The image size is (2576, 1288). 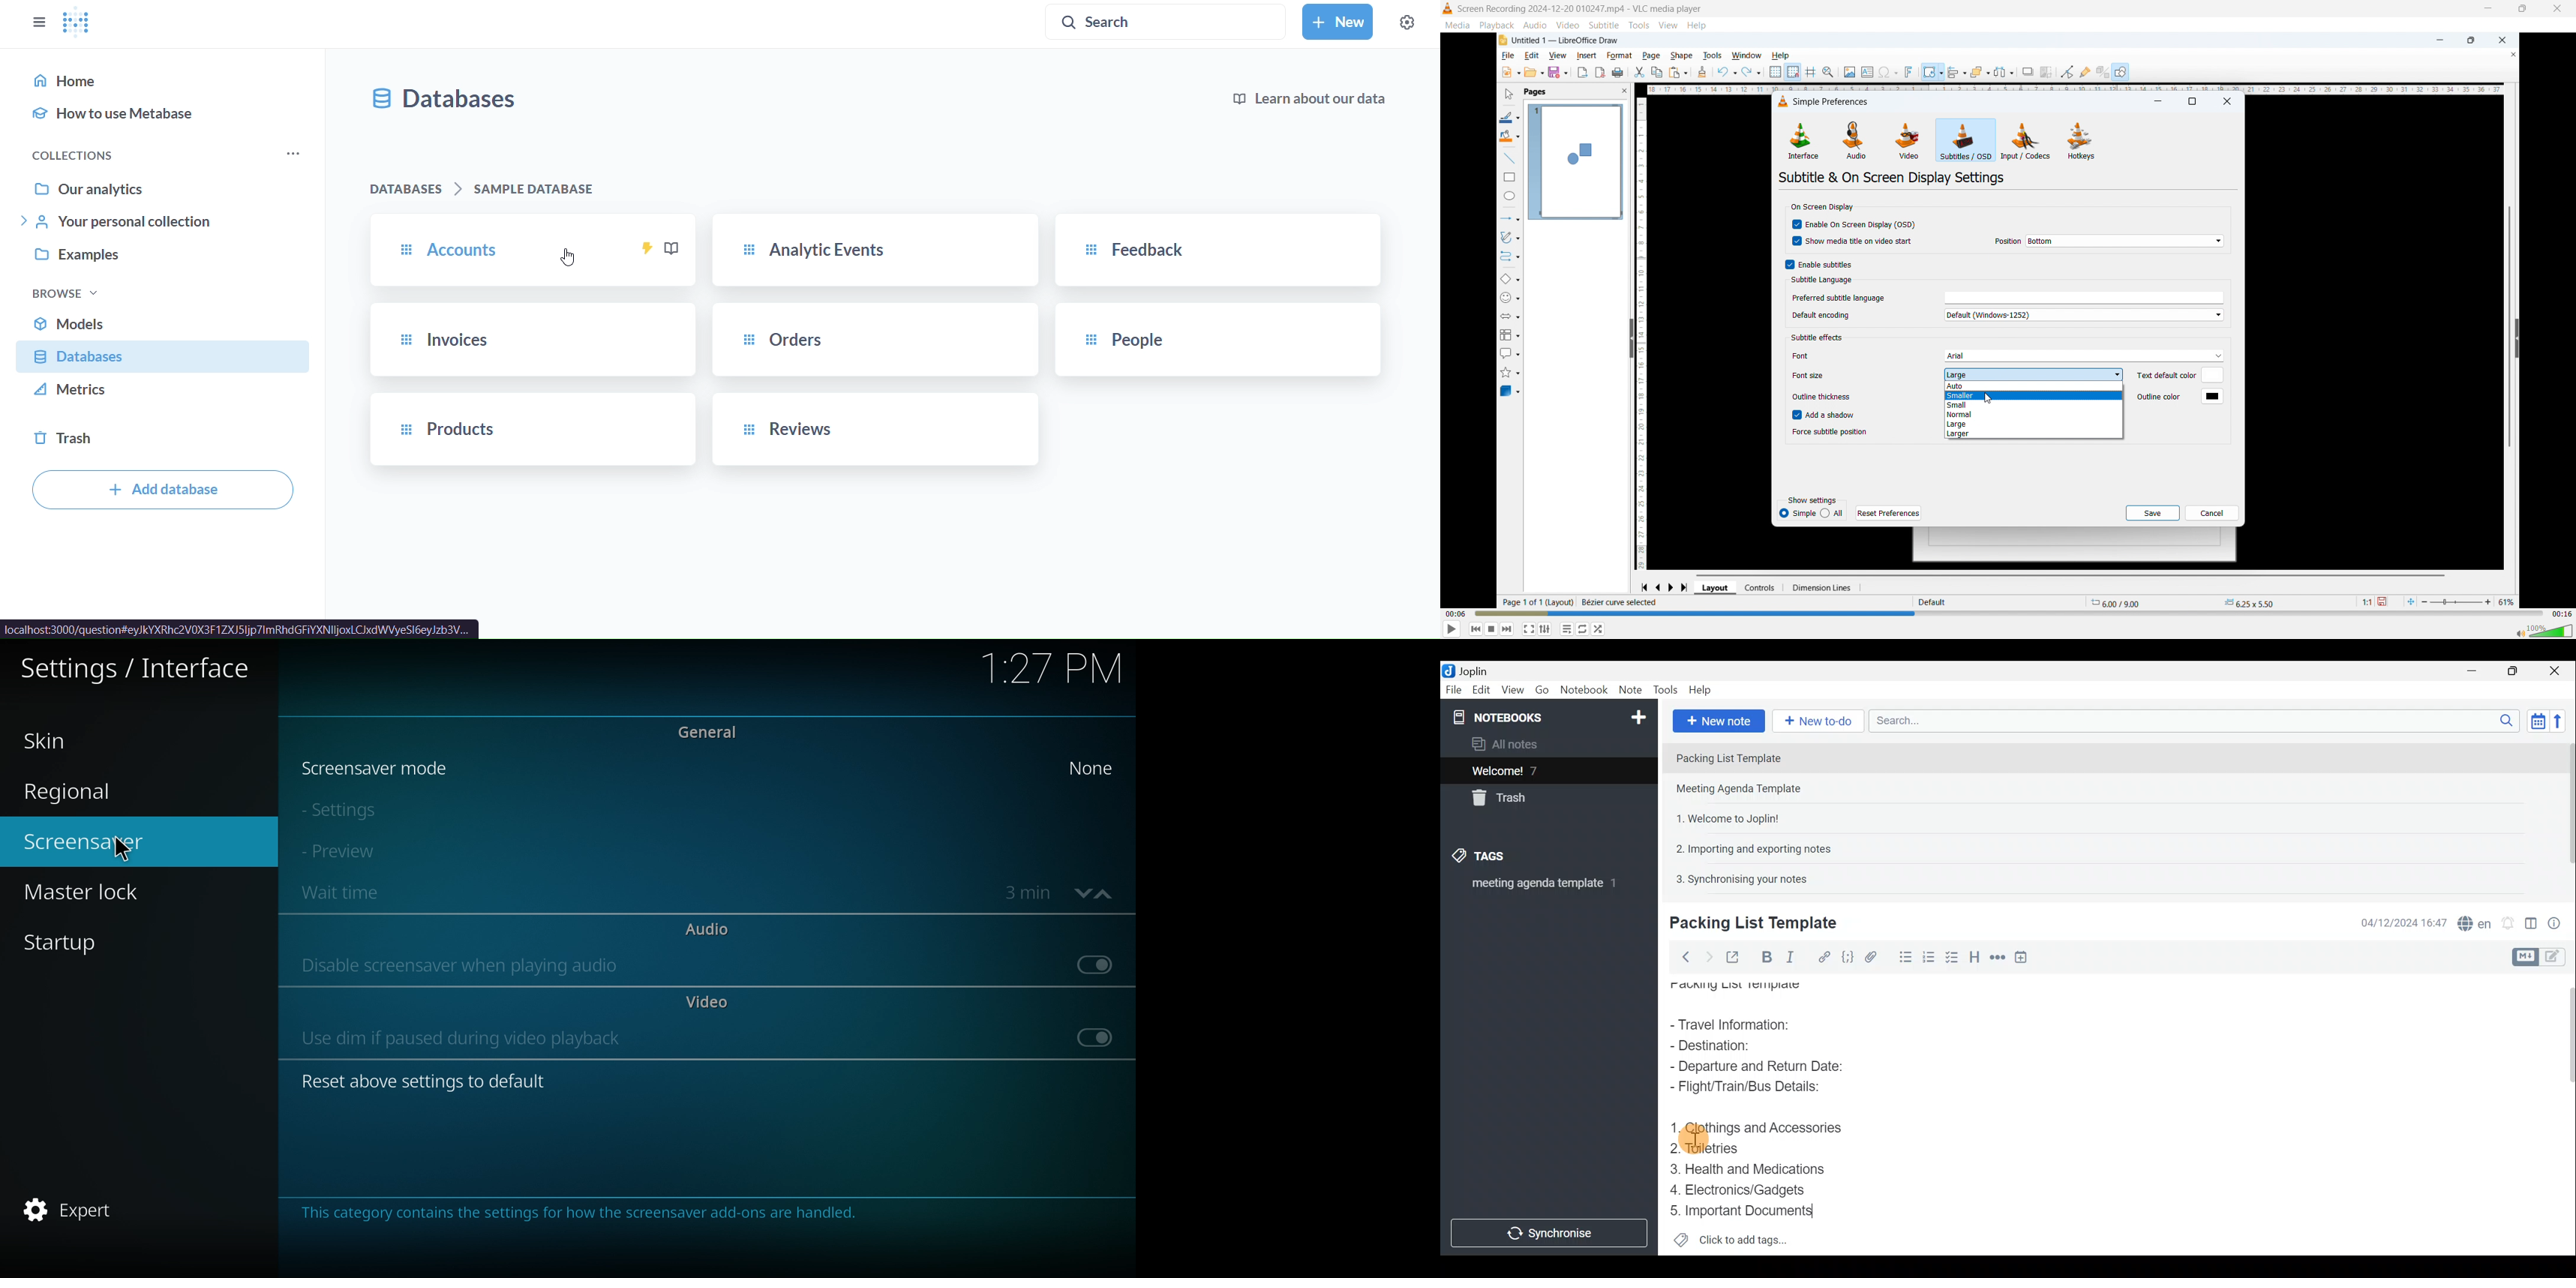 I want to click on Video , so click(x=1567, y=25).